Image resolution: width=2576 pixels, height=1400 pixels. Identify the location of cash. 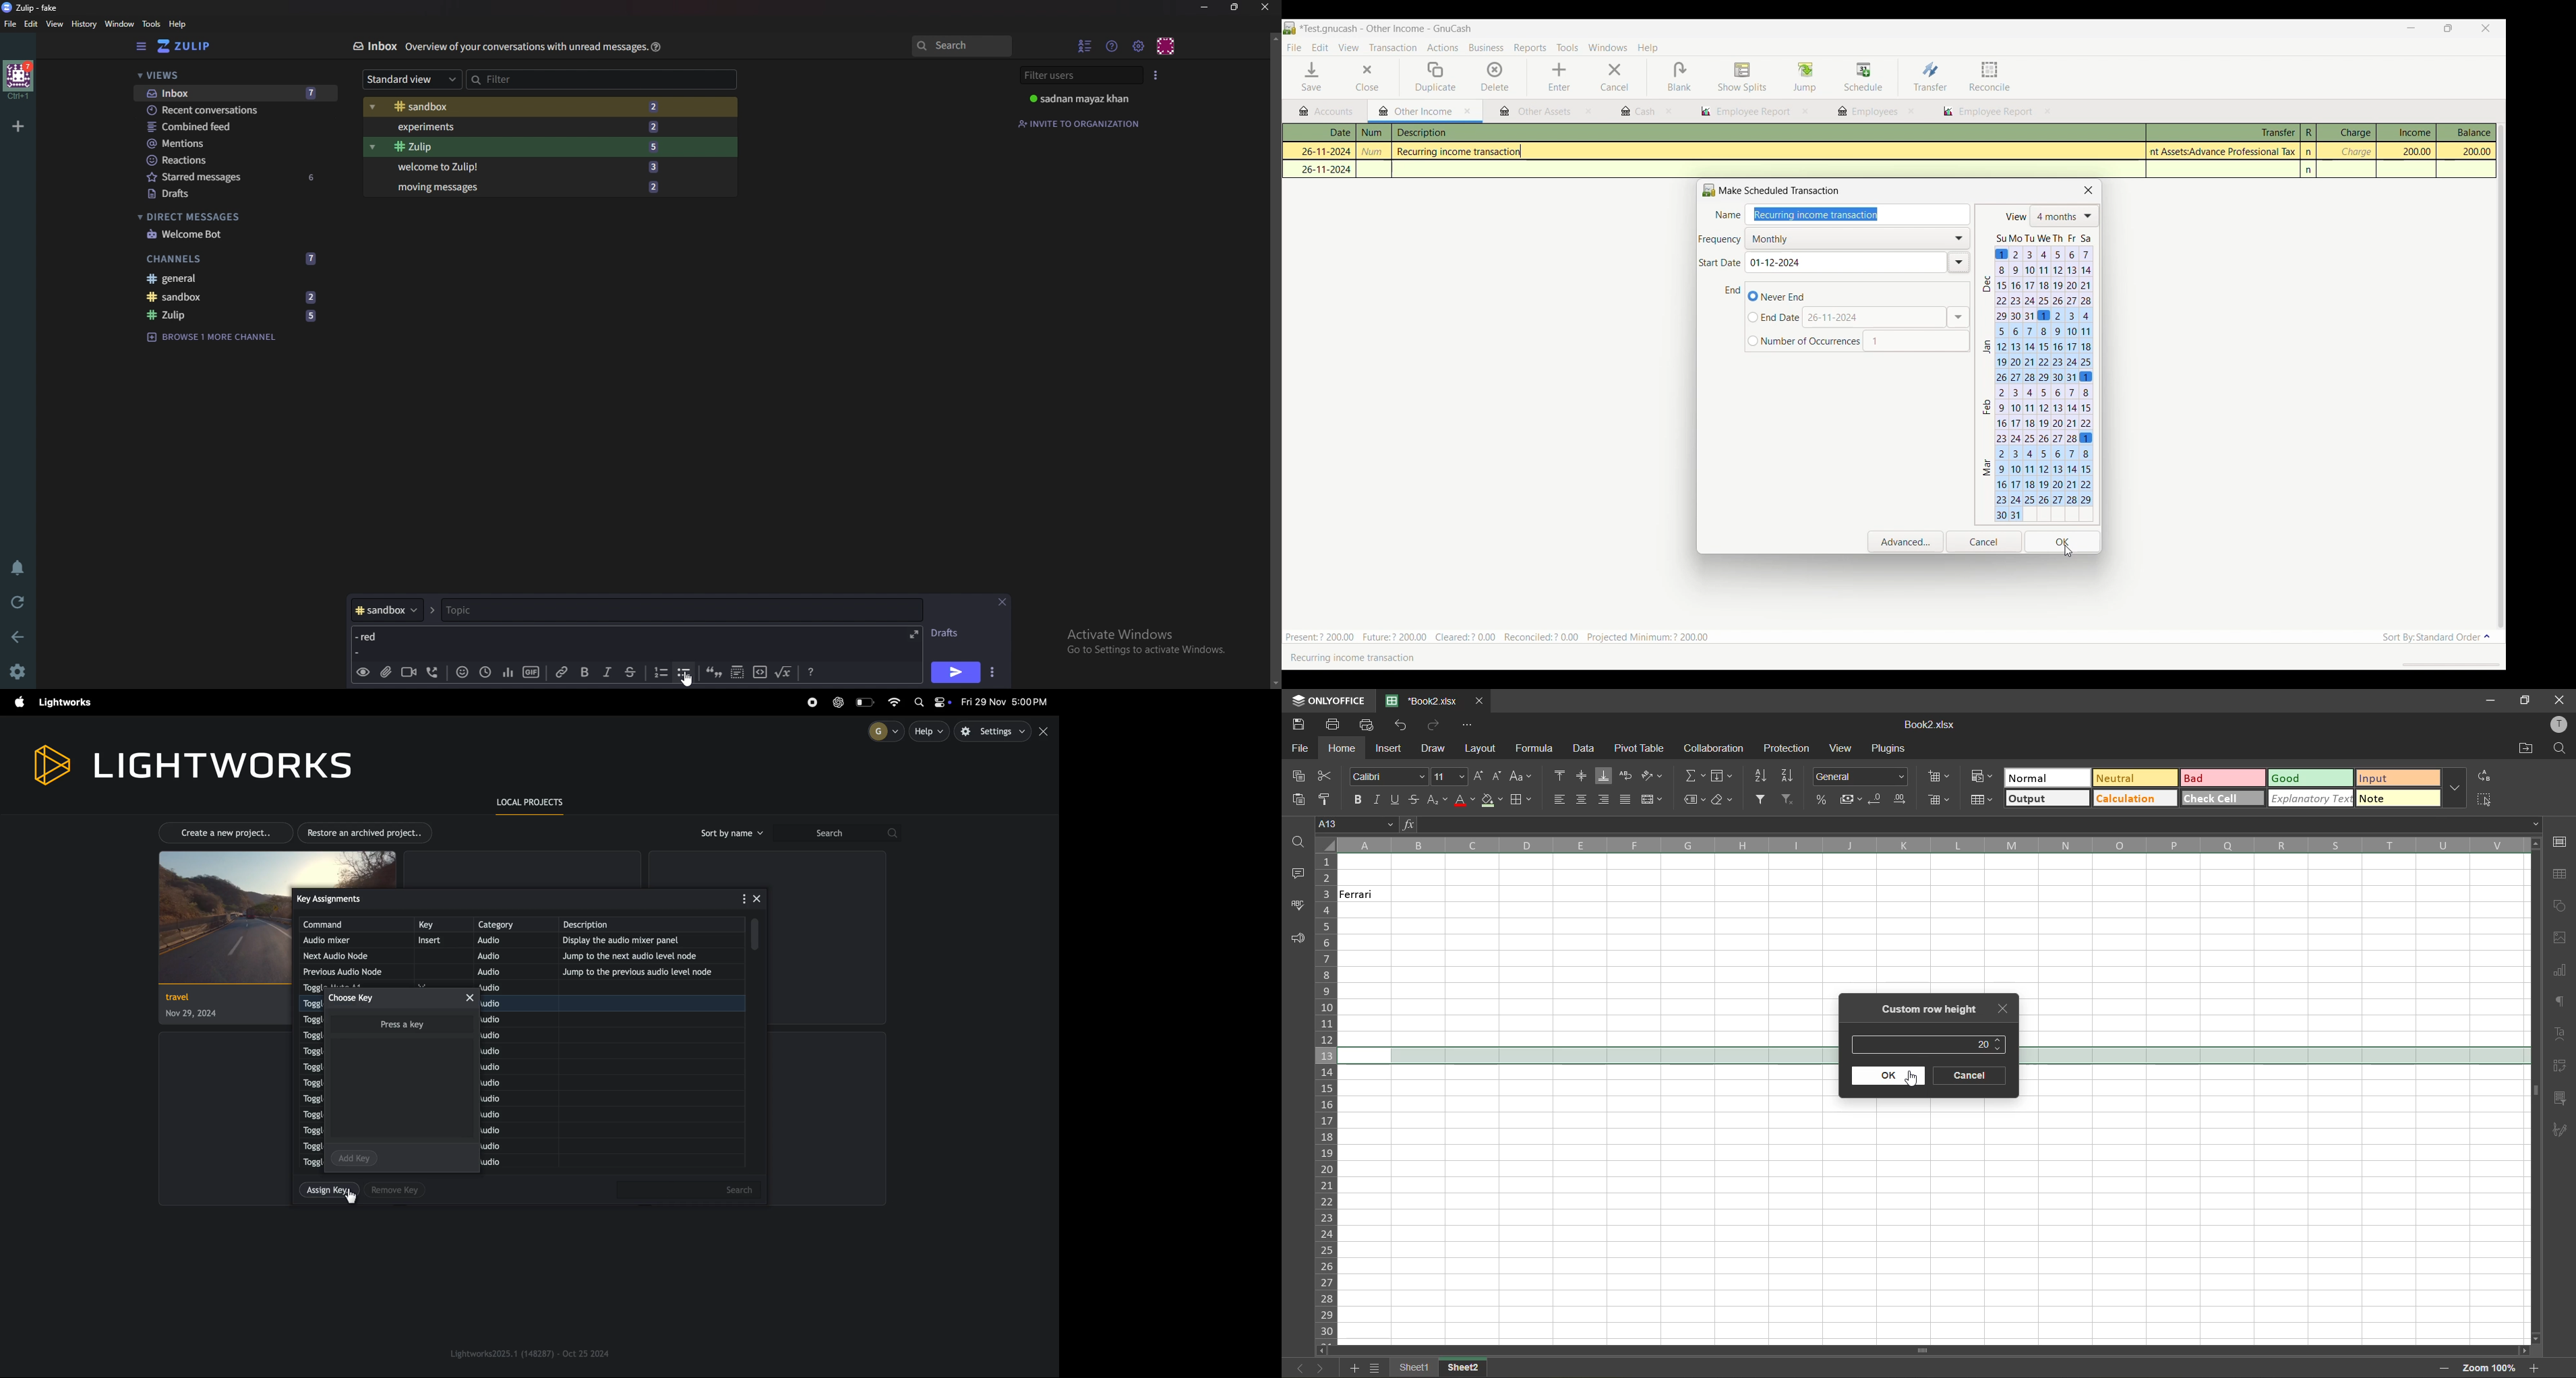
(1637, 112).